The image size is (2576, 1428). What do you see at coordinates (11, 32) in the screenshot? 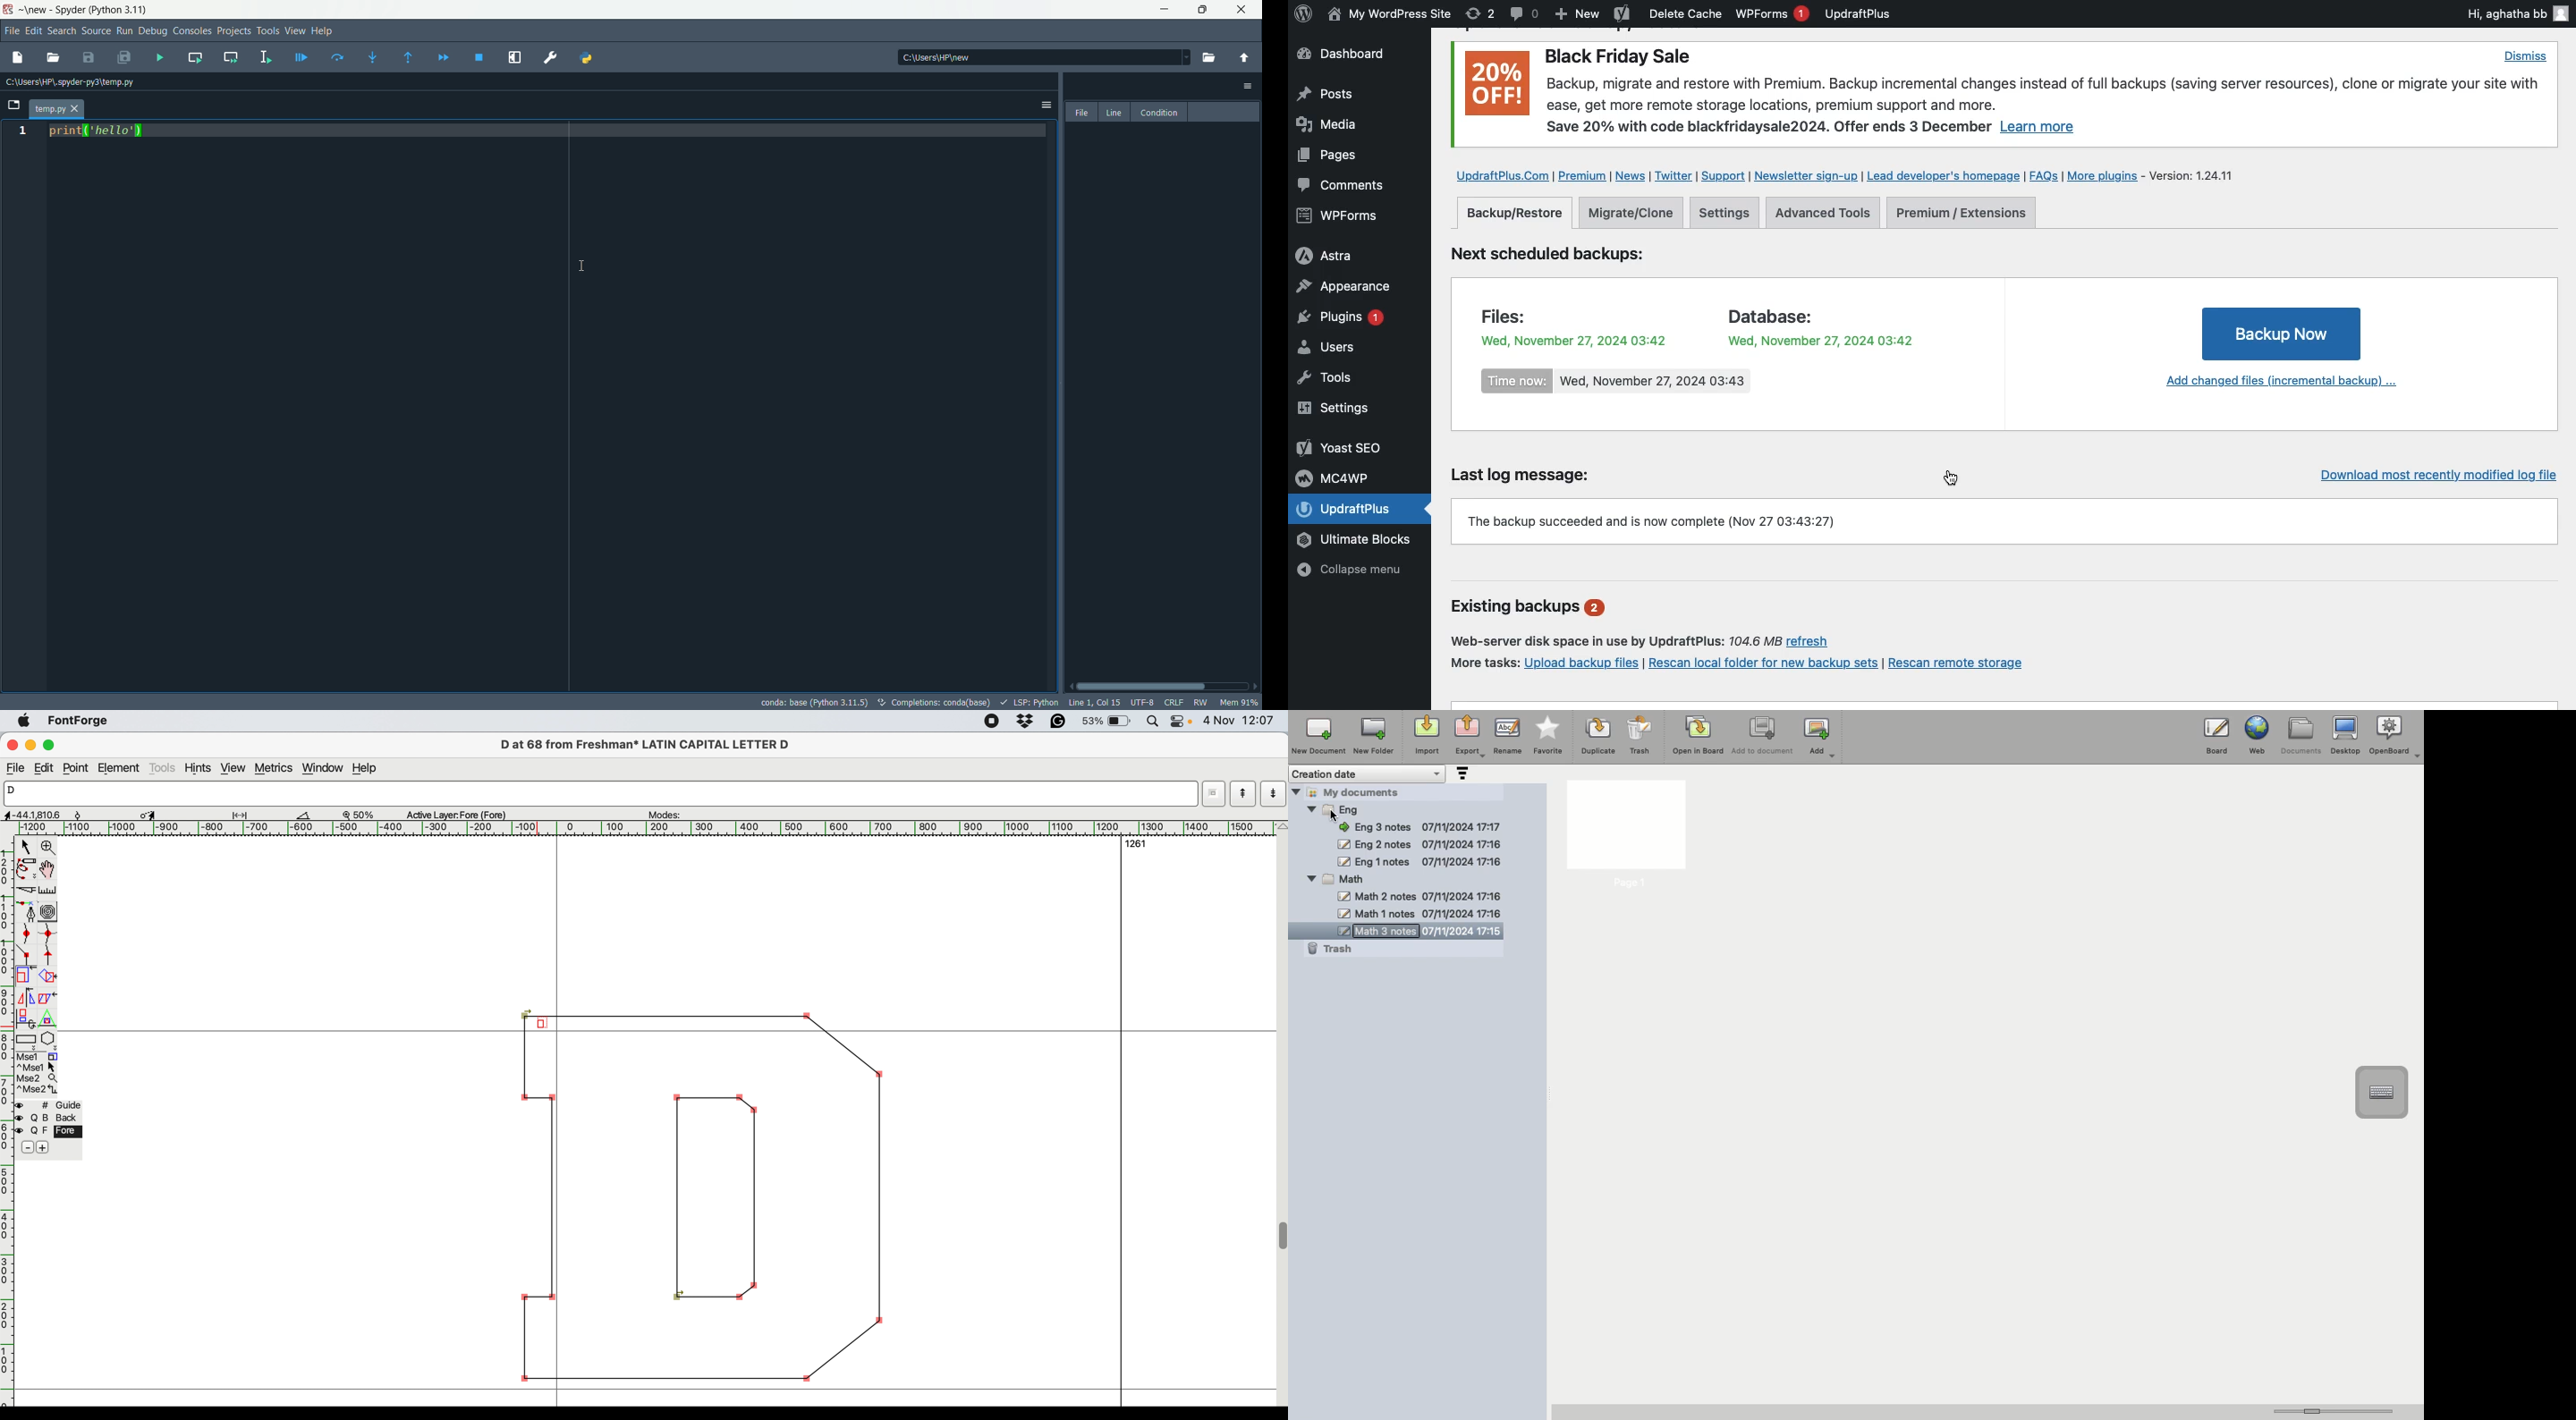
I see `file menu` at bounding box center [11, 32].